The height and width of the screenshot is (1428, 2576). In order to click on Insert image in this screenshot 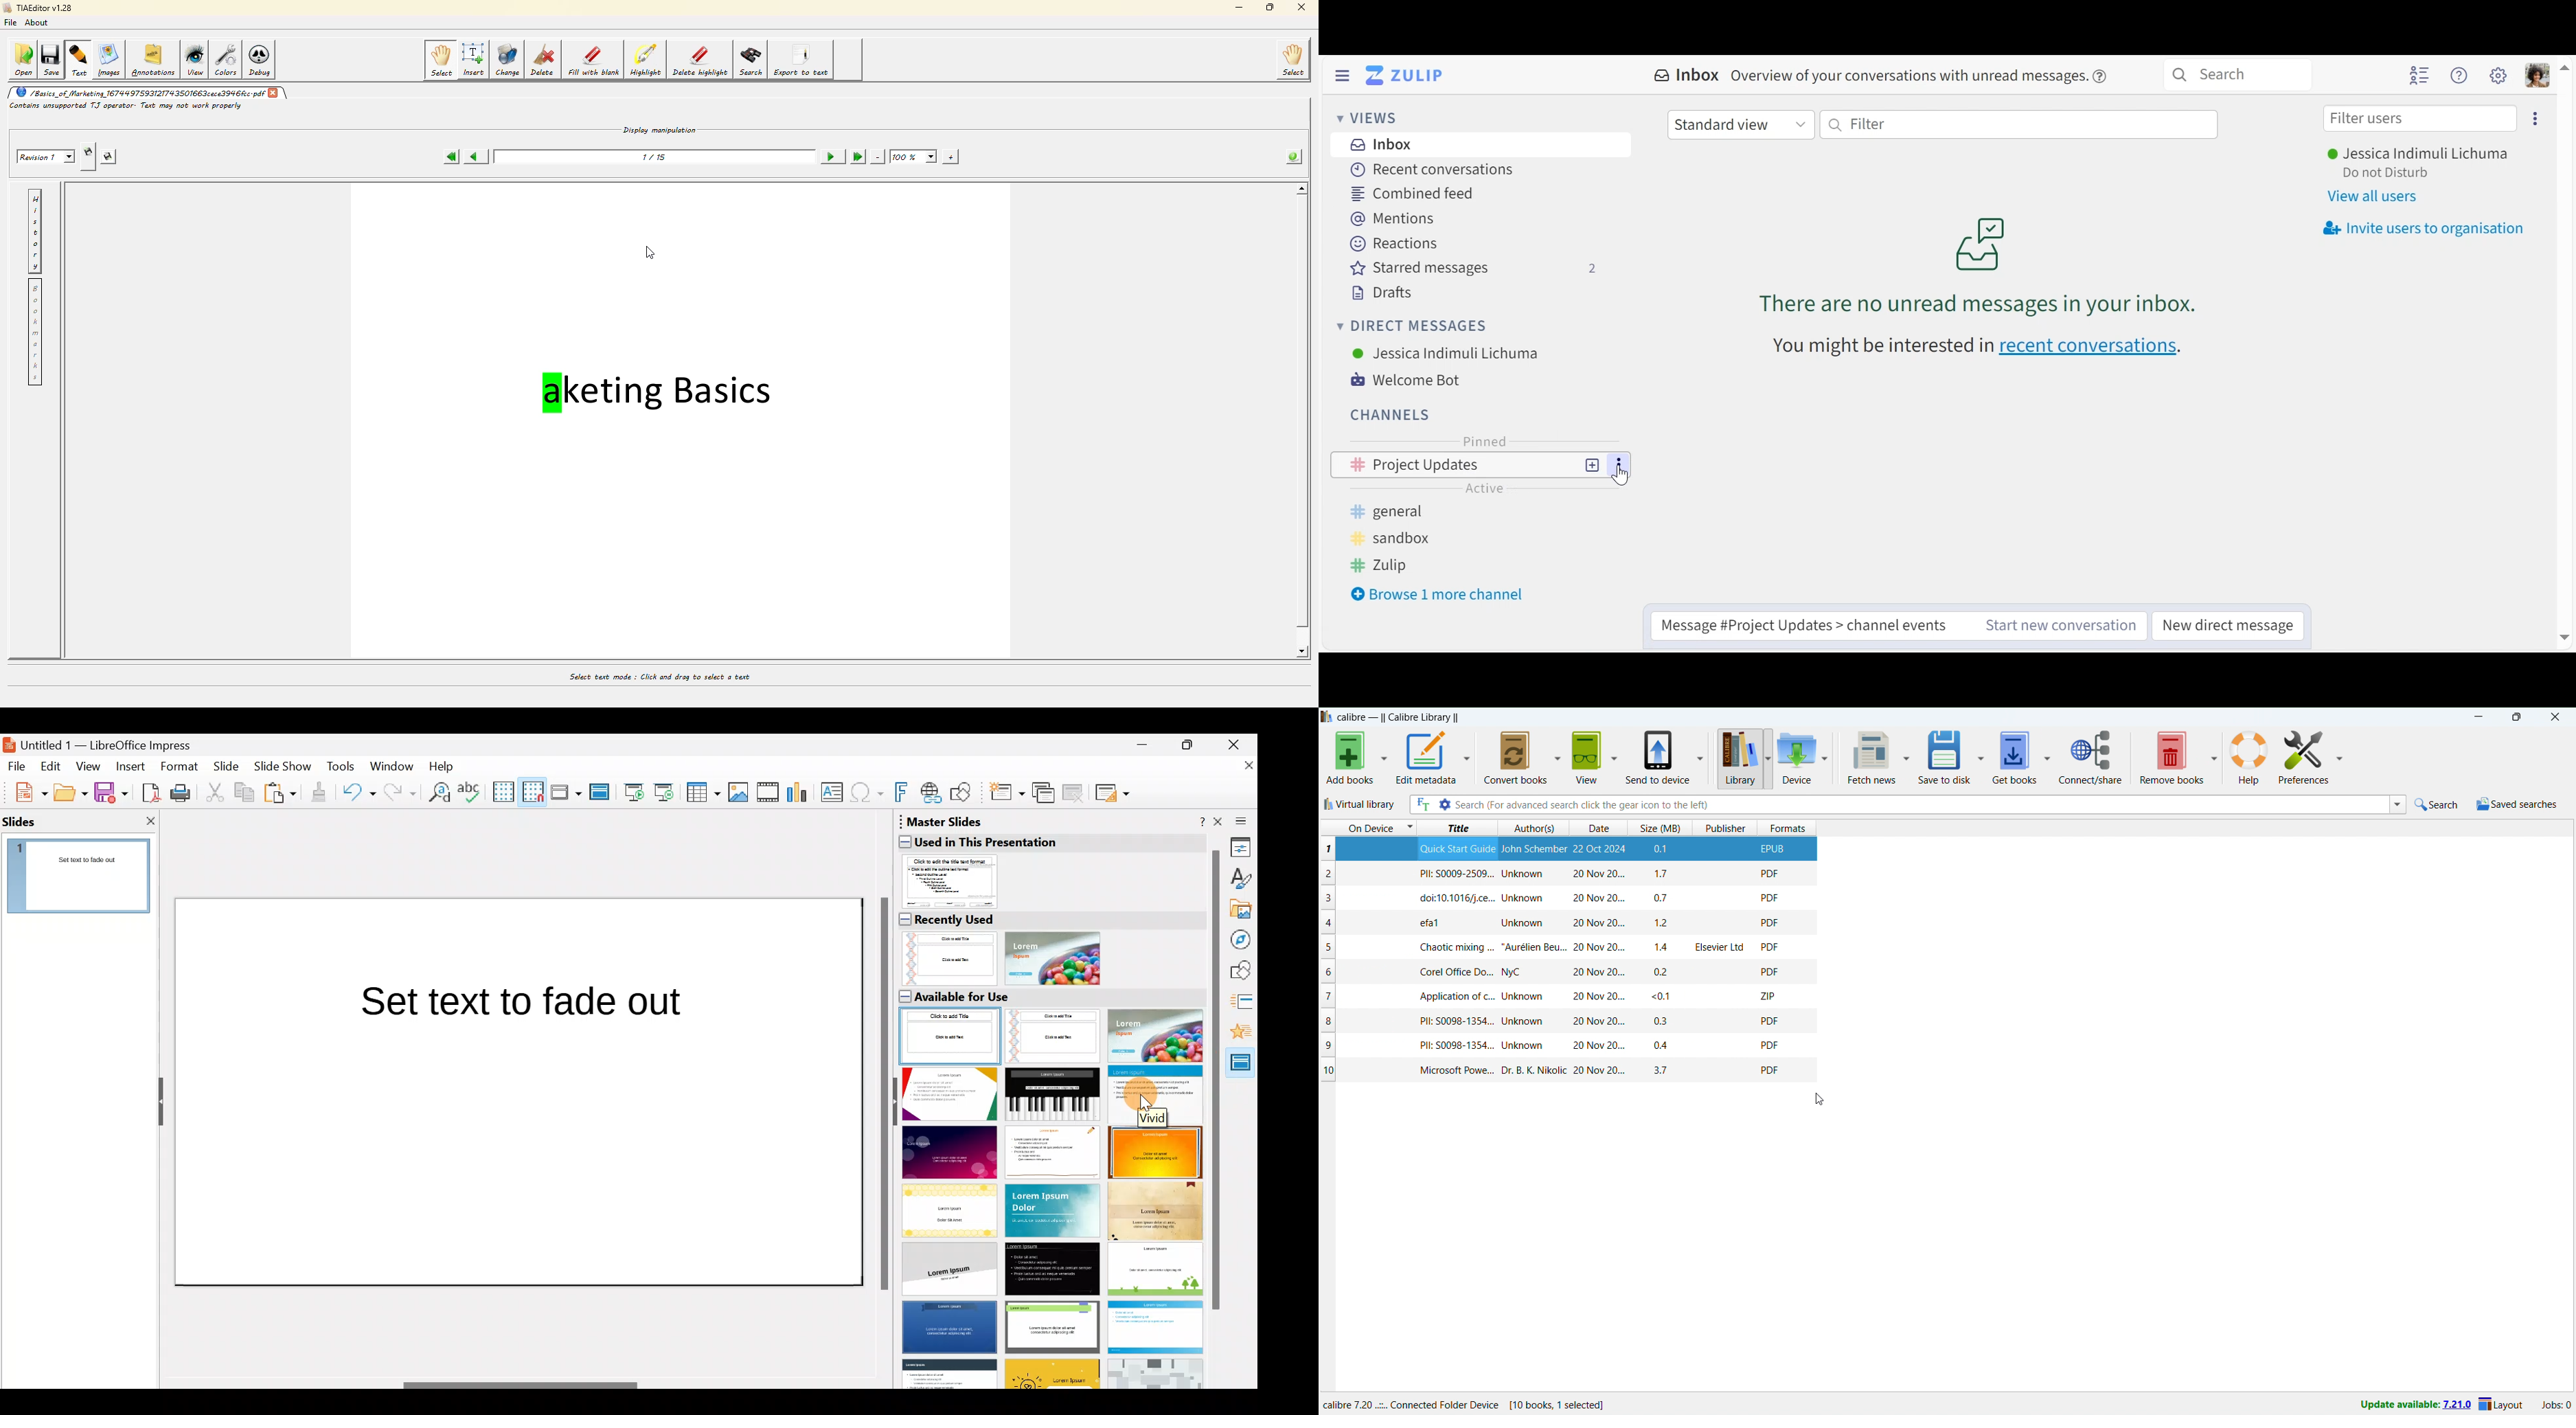, I will do `click(741, 793)`.